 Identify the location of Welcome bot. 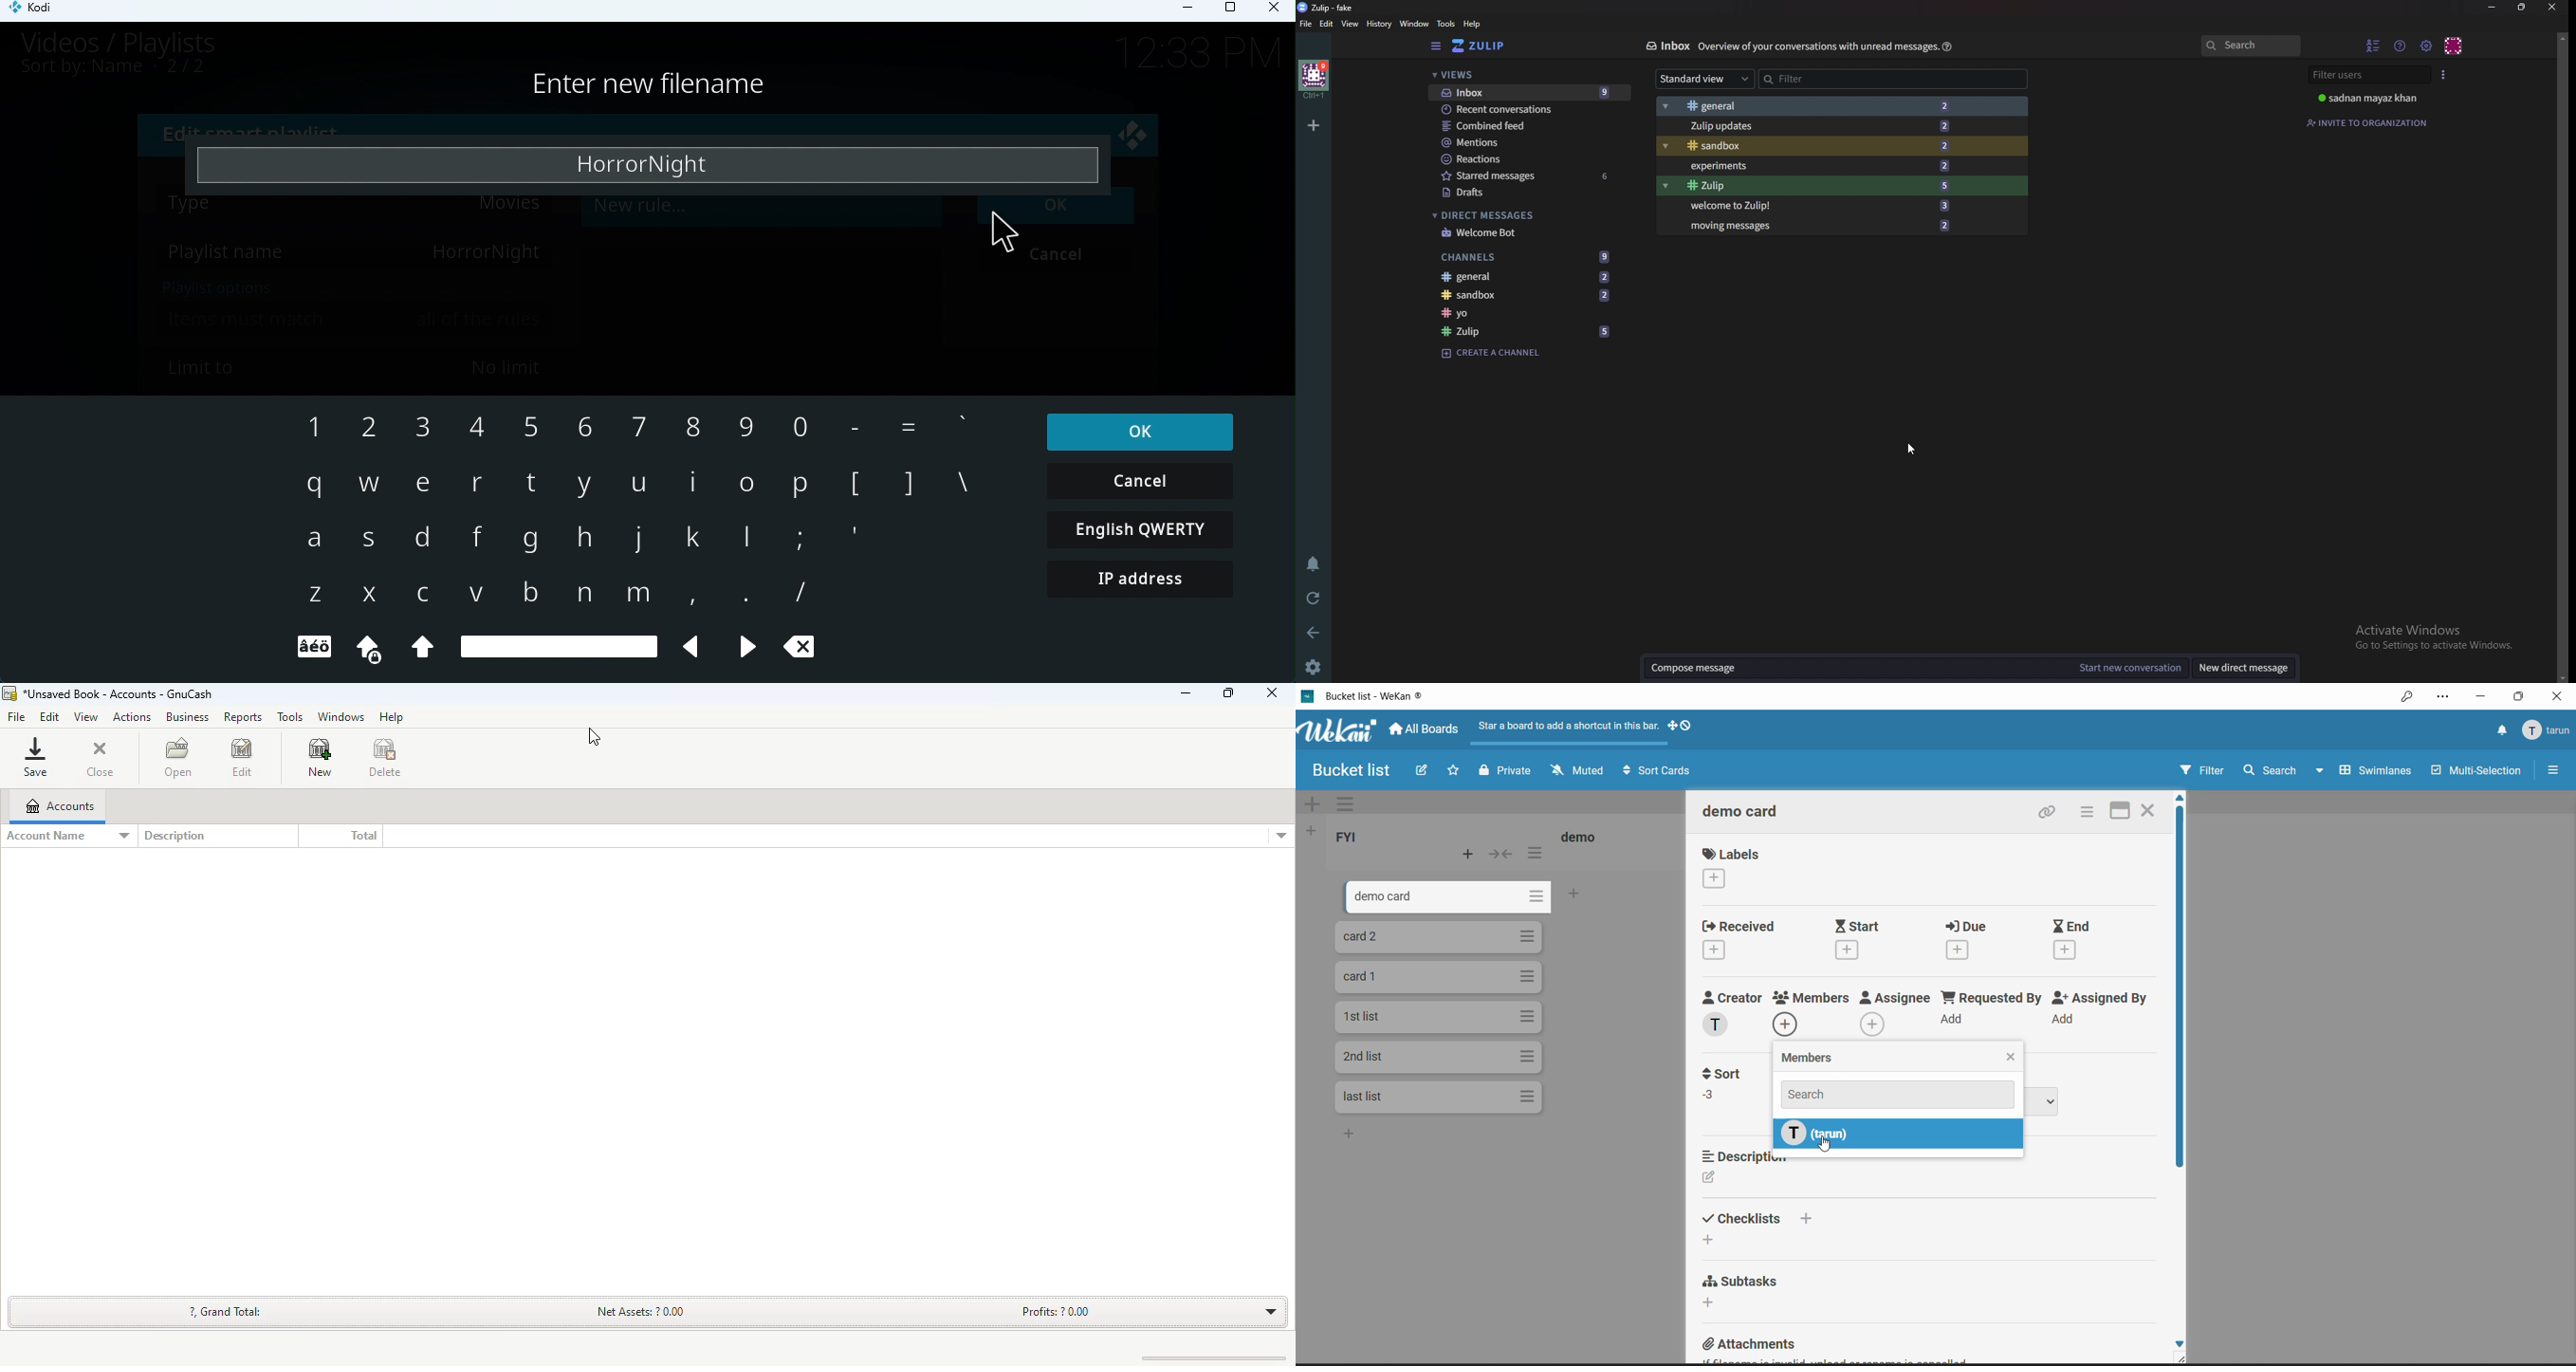
(1515, 233).